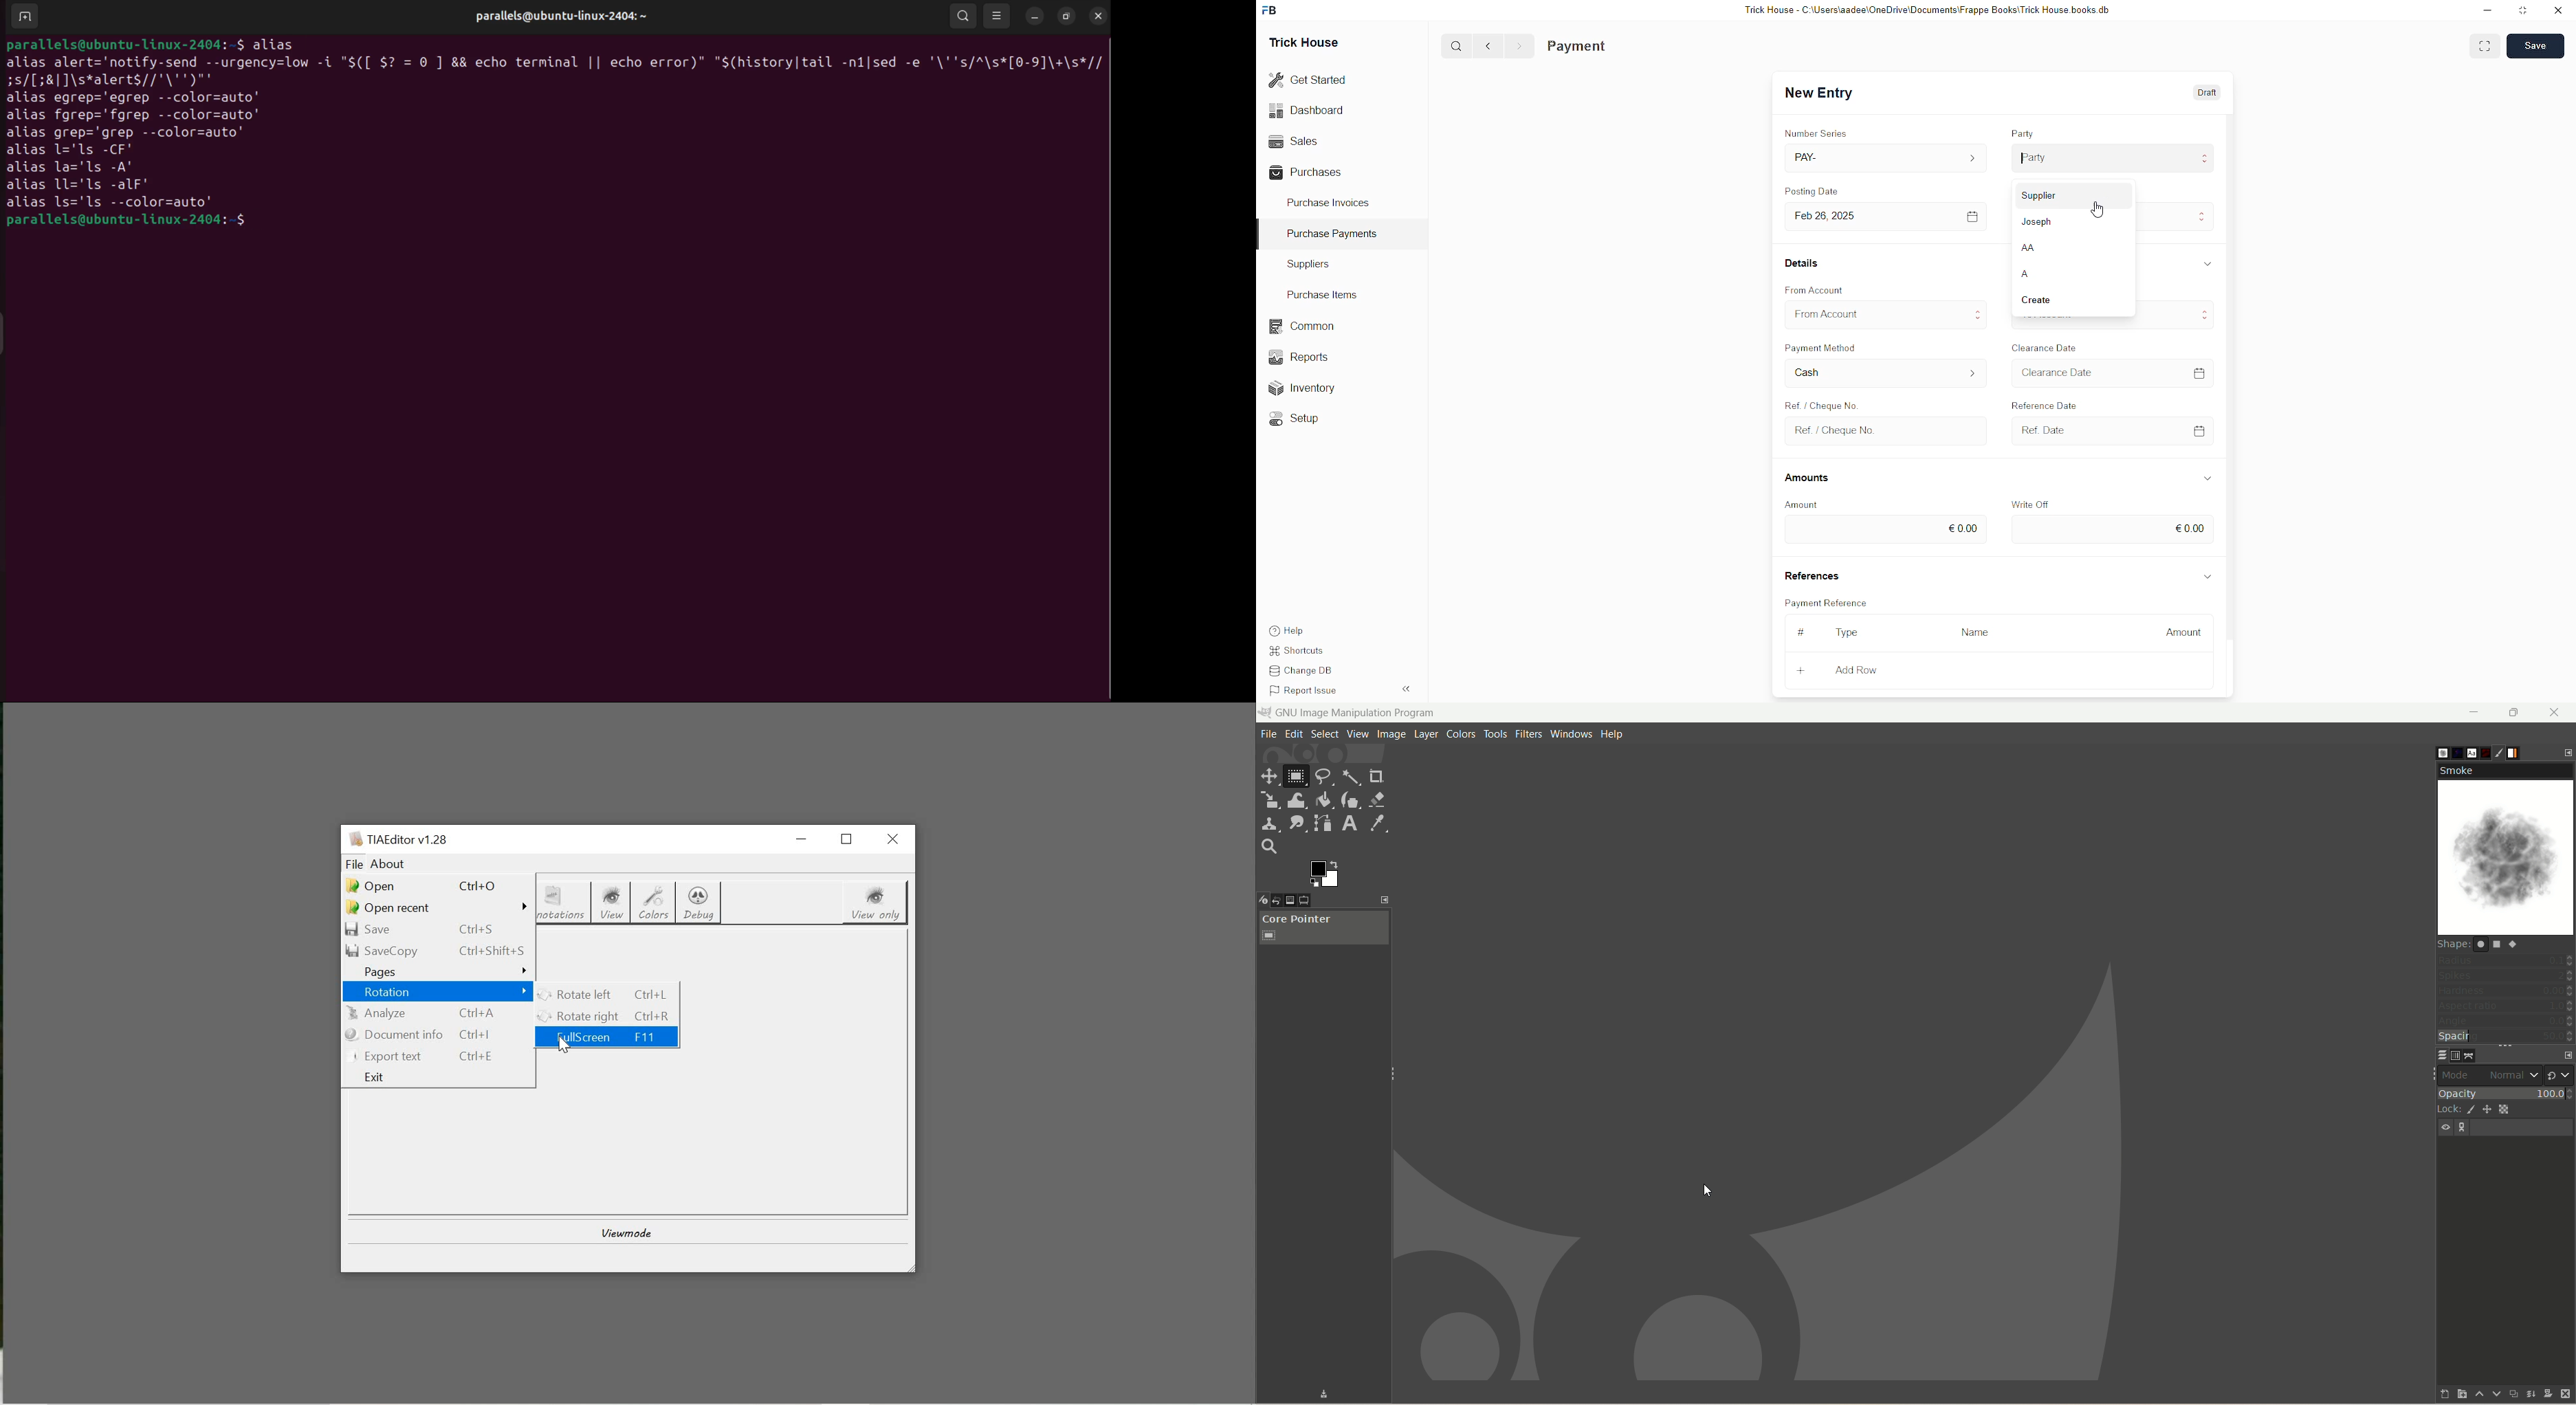 This screenshot has width=2576, height=1428. Describe the element at coordinates (1812, 574) in the screenshot. I see `References` at that location.